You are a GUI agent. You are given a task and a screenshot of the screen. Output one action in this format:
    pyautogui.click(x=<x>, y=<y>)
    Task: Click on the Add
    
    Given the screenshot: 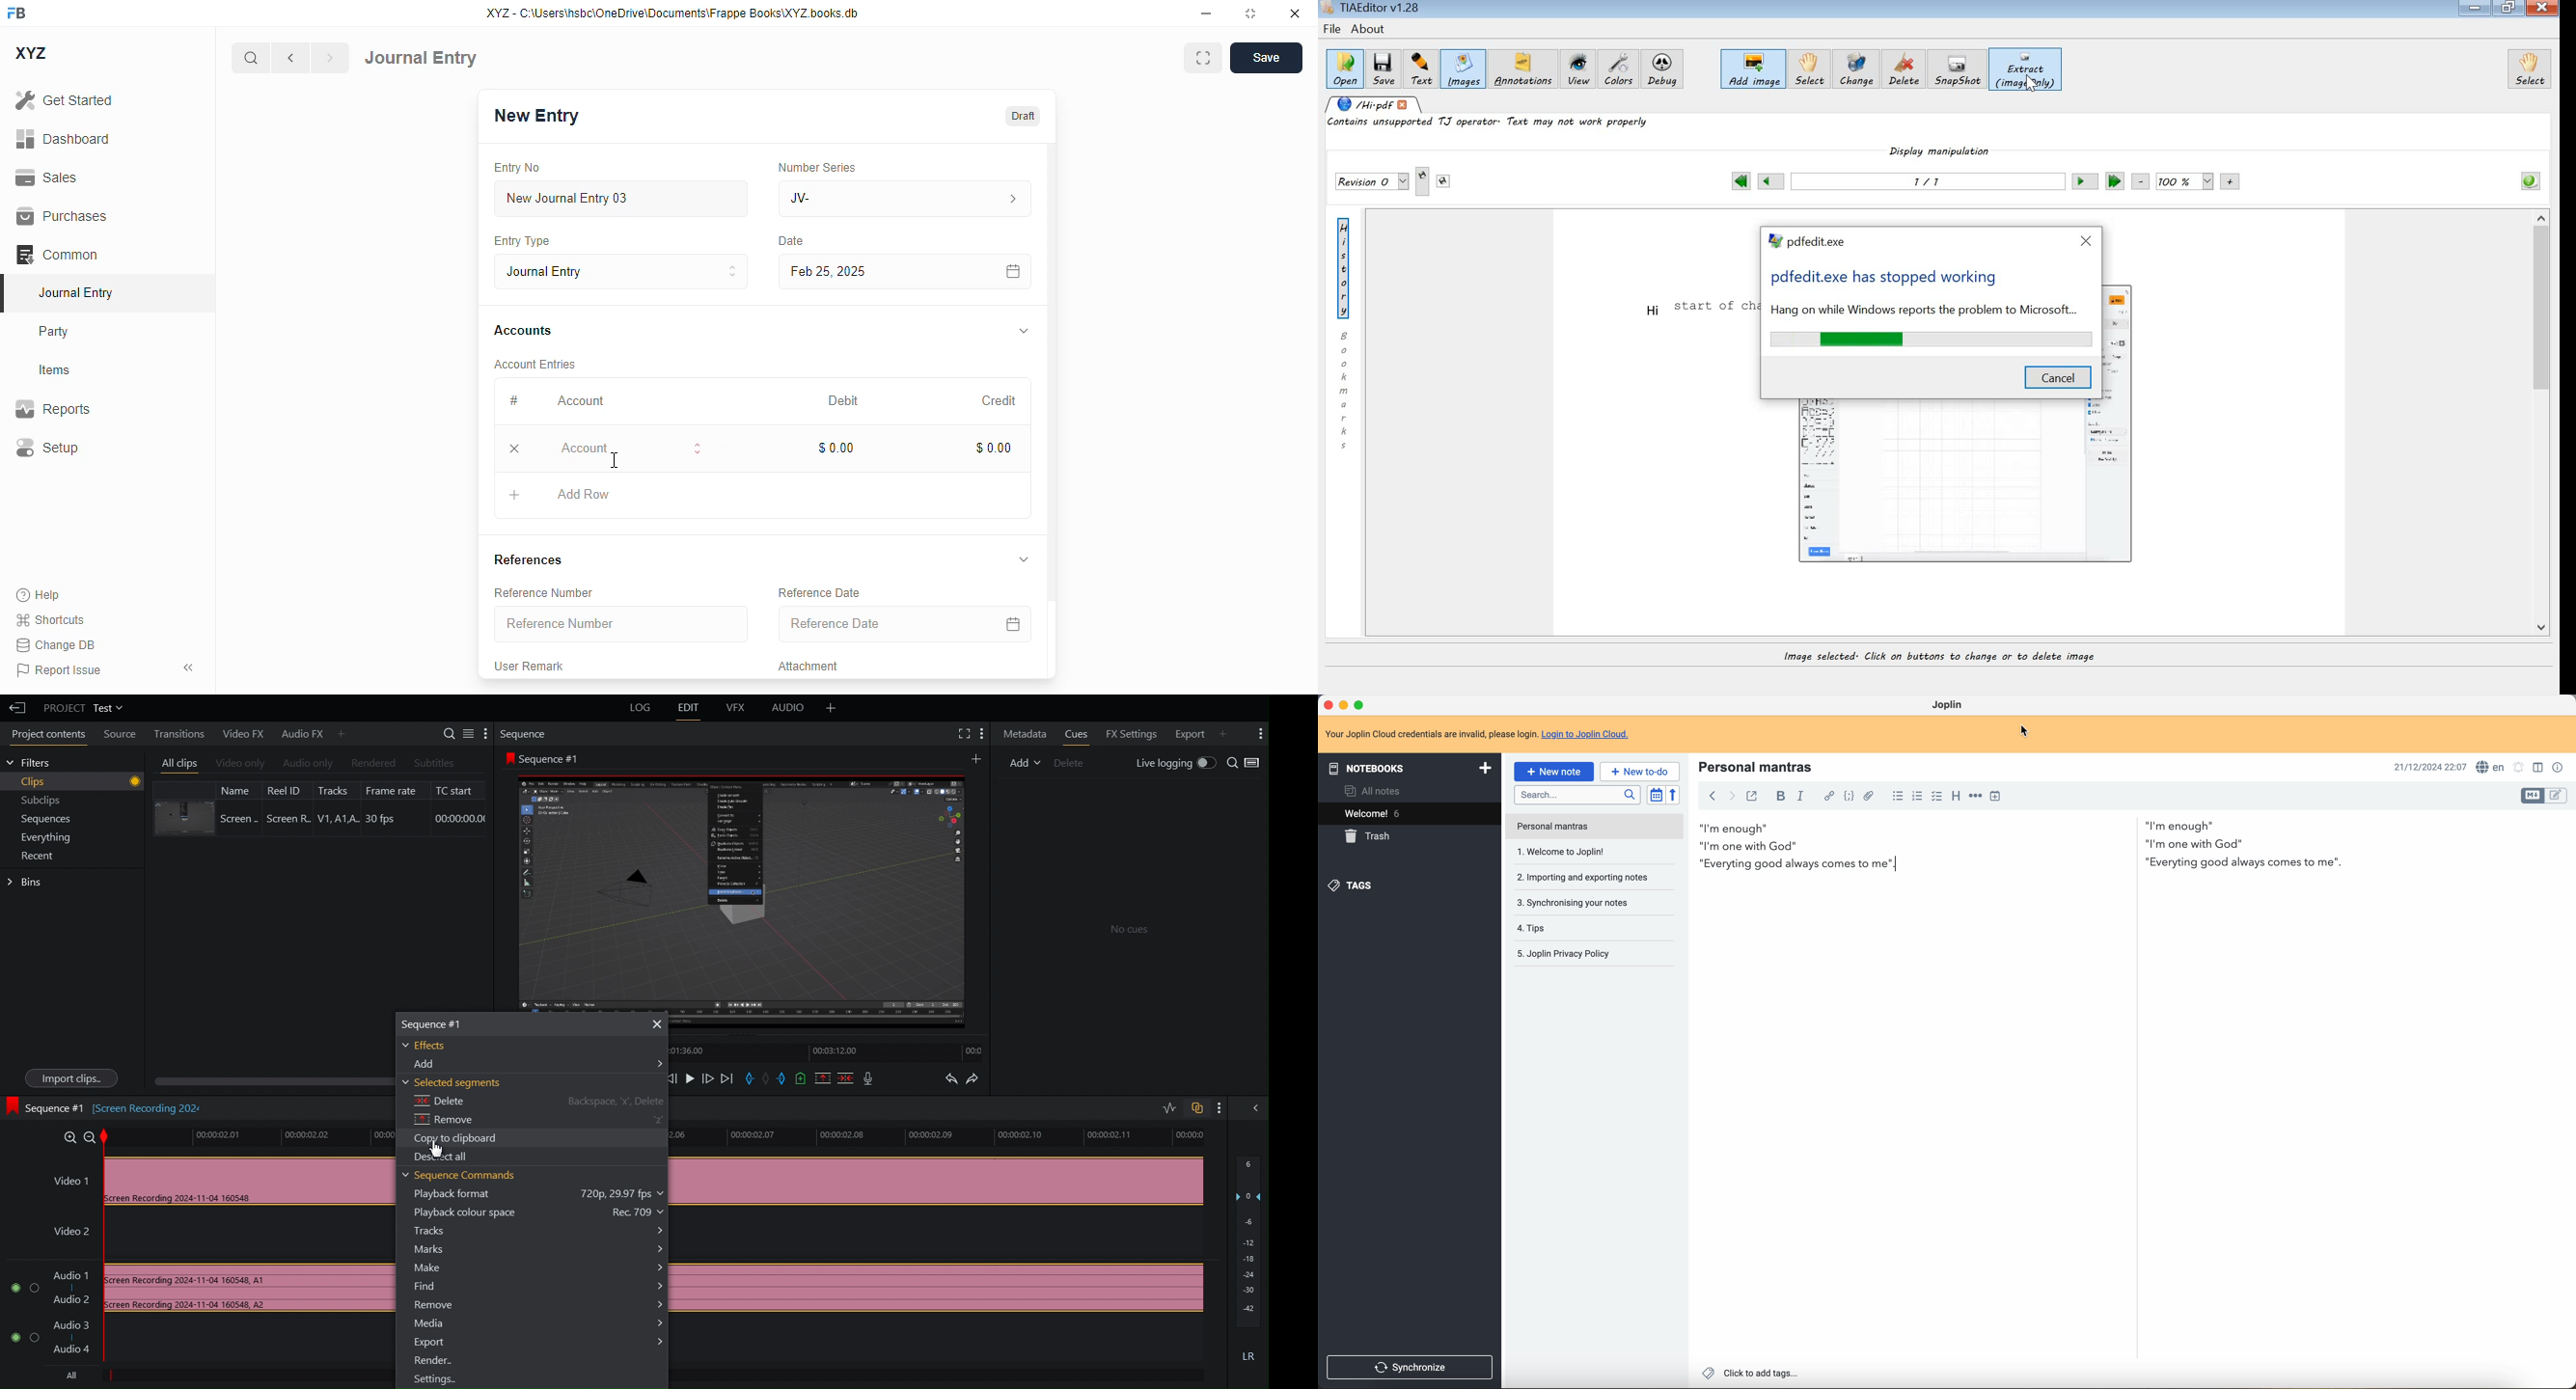 What is the action you would take?
    pyautogui.click(x=534, y=1066)
    